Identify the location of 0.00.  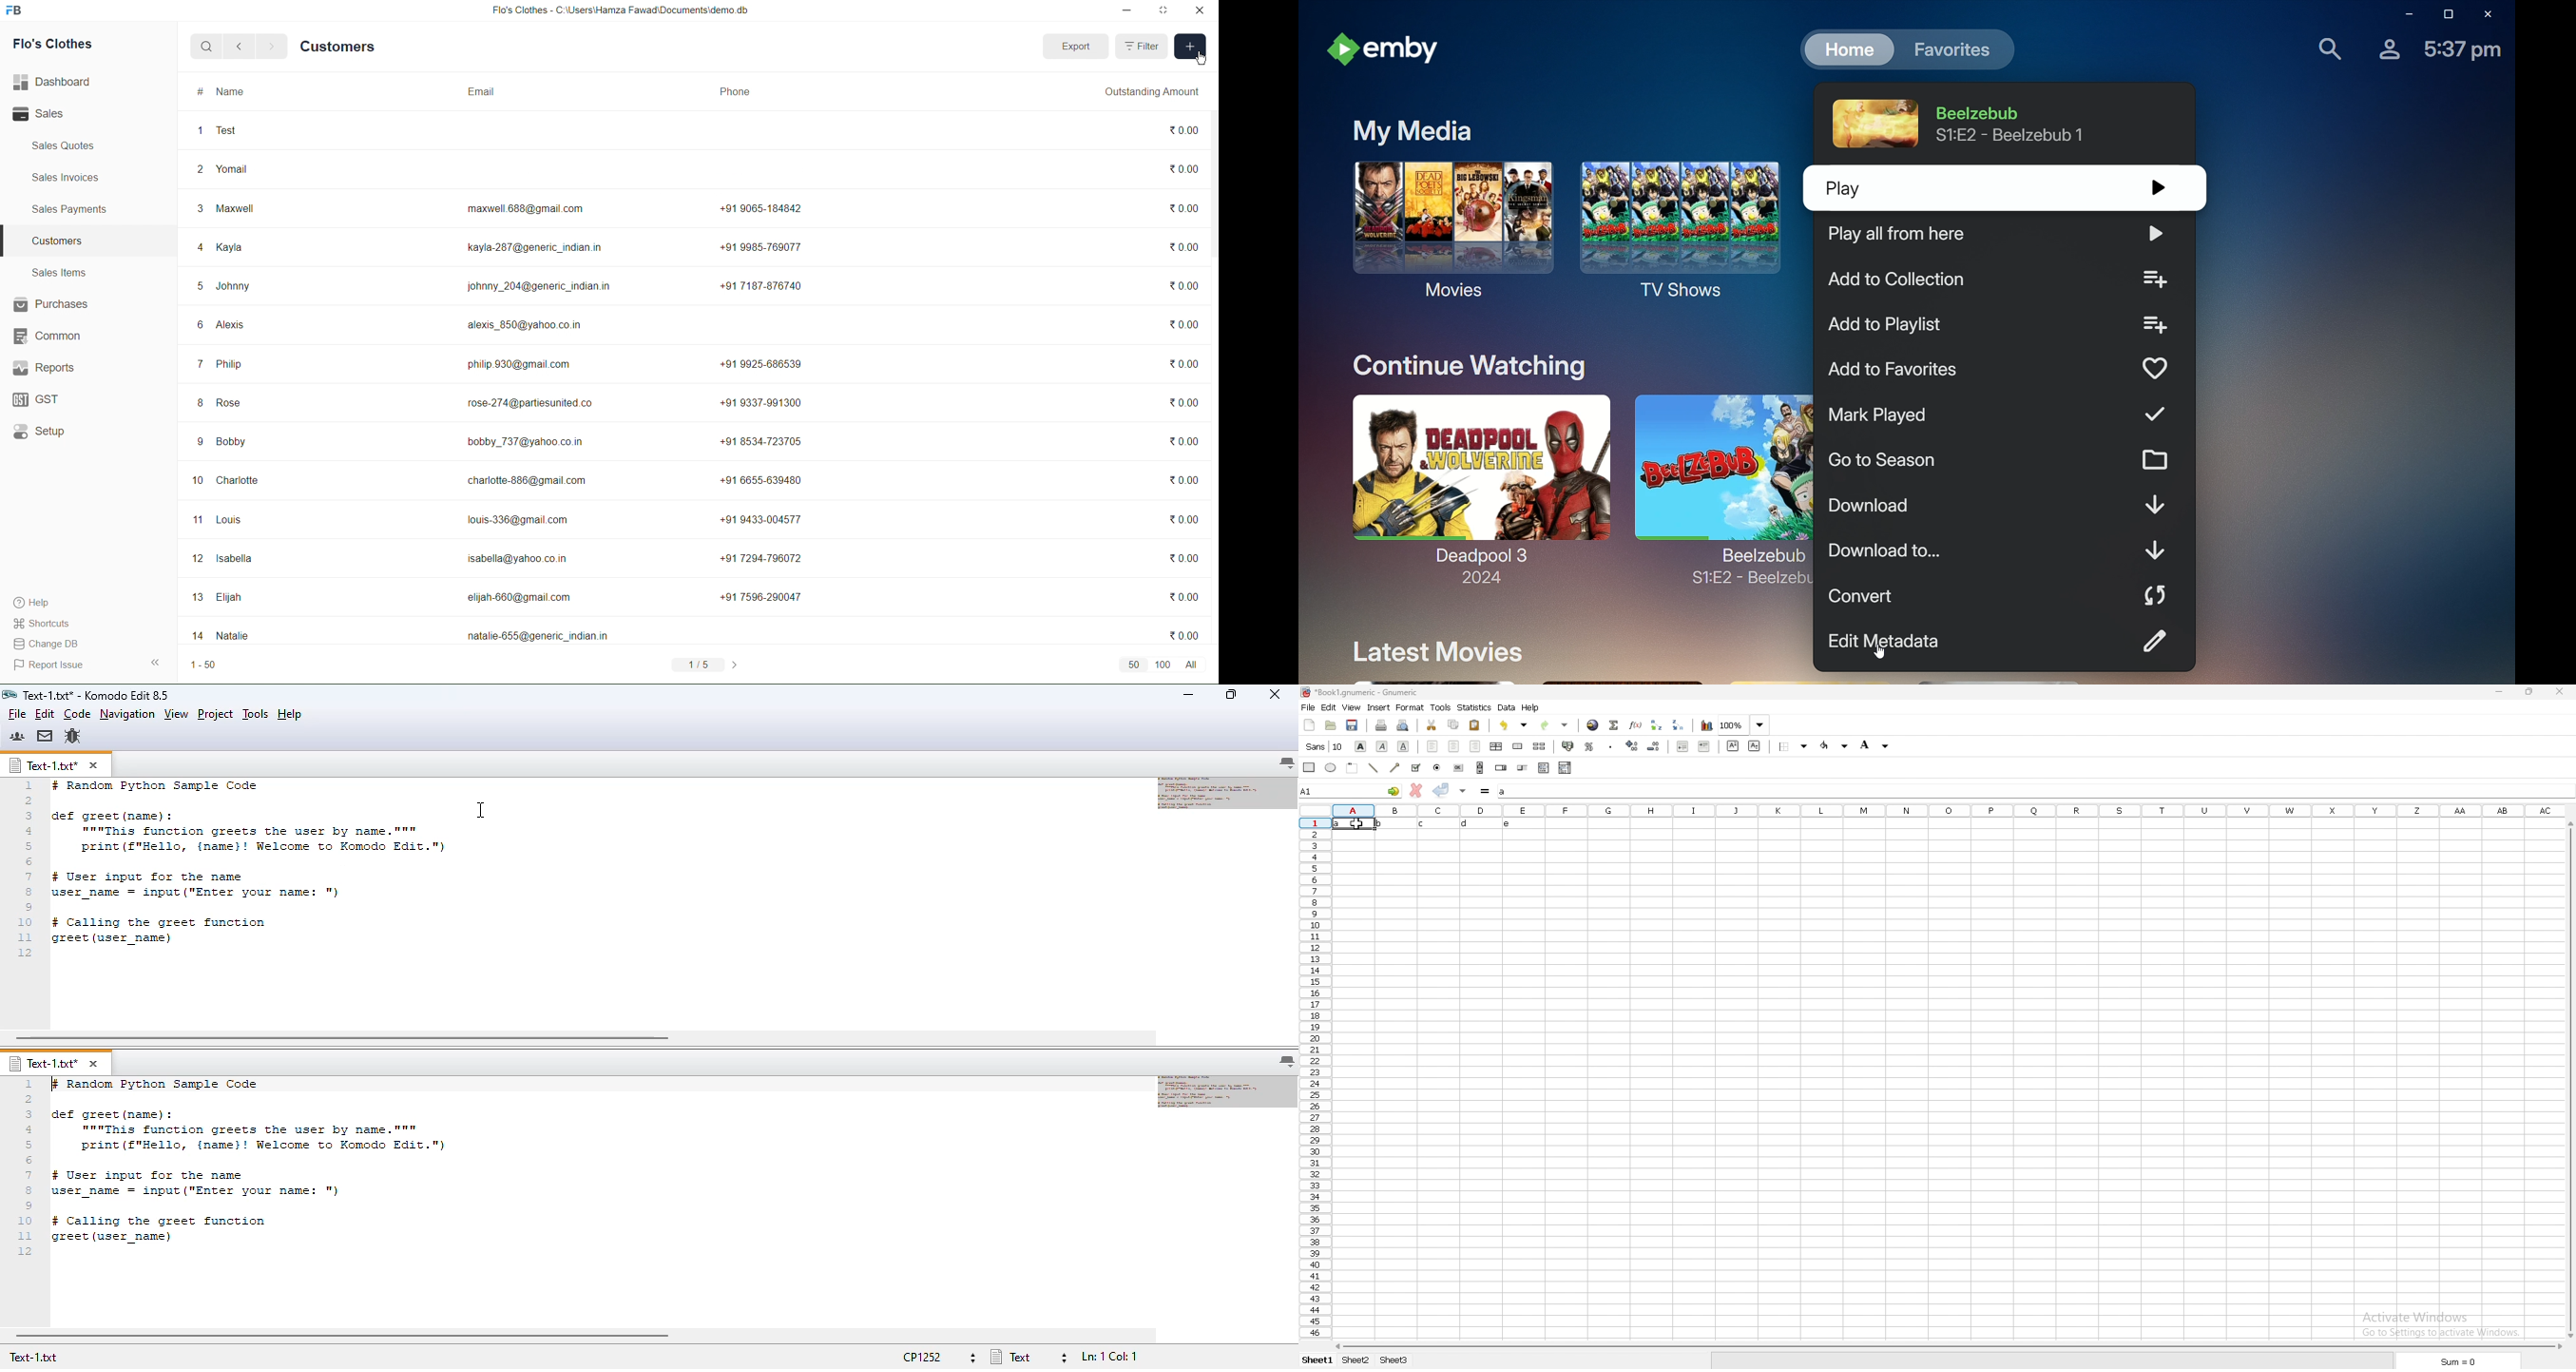
(1183, 558).